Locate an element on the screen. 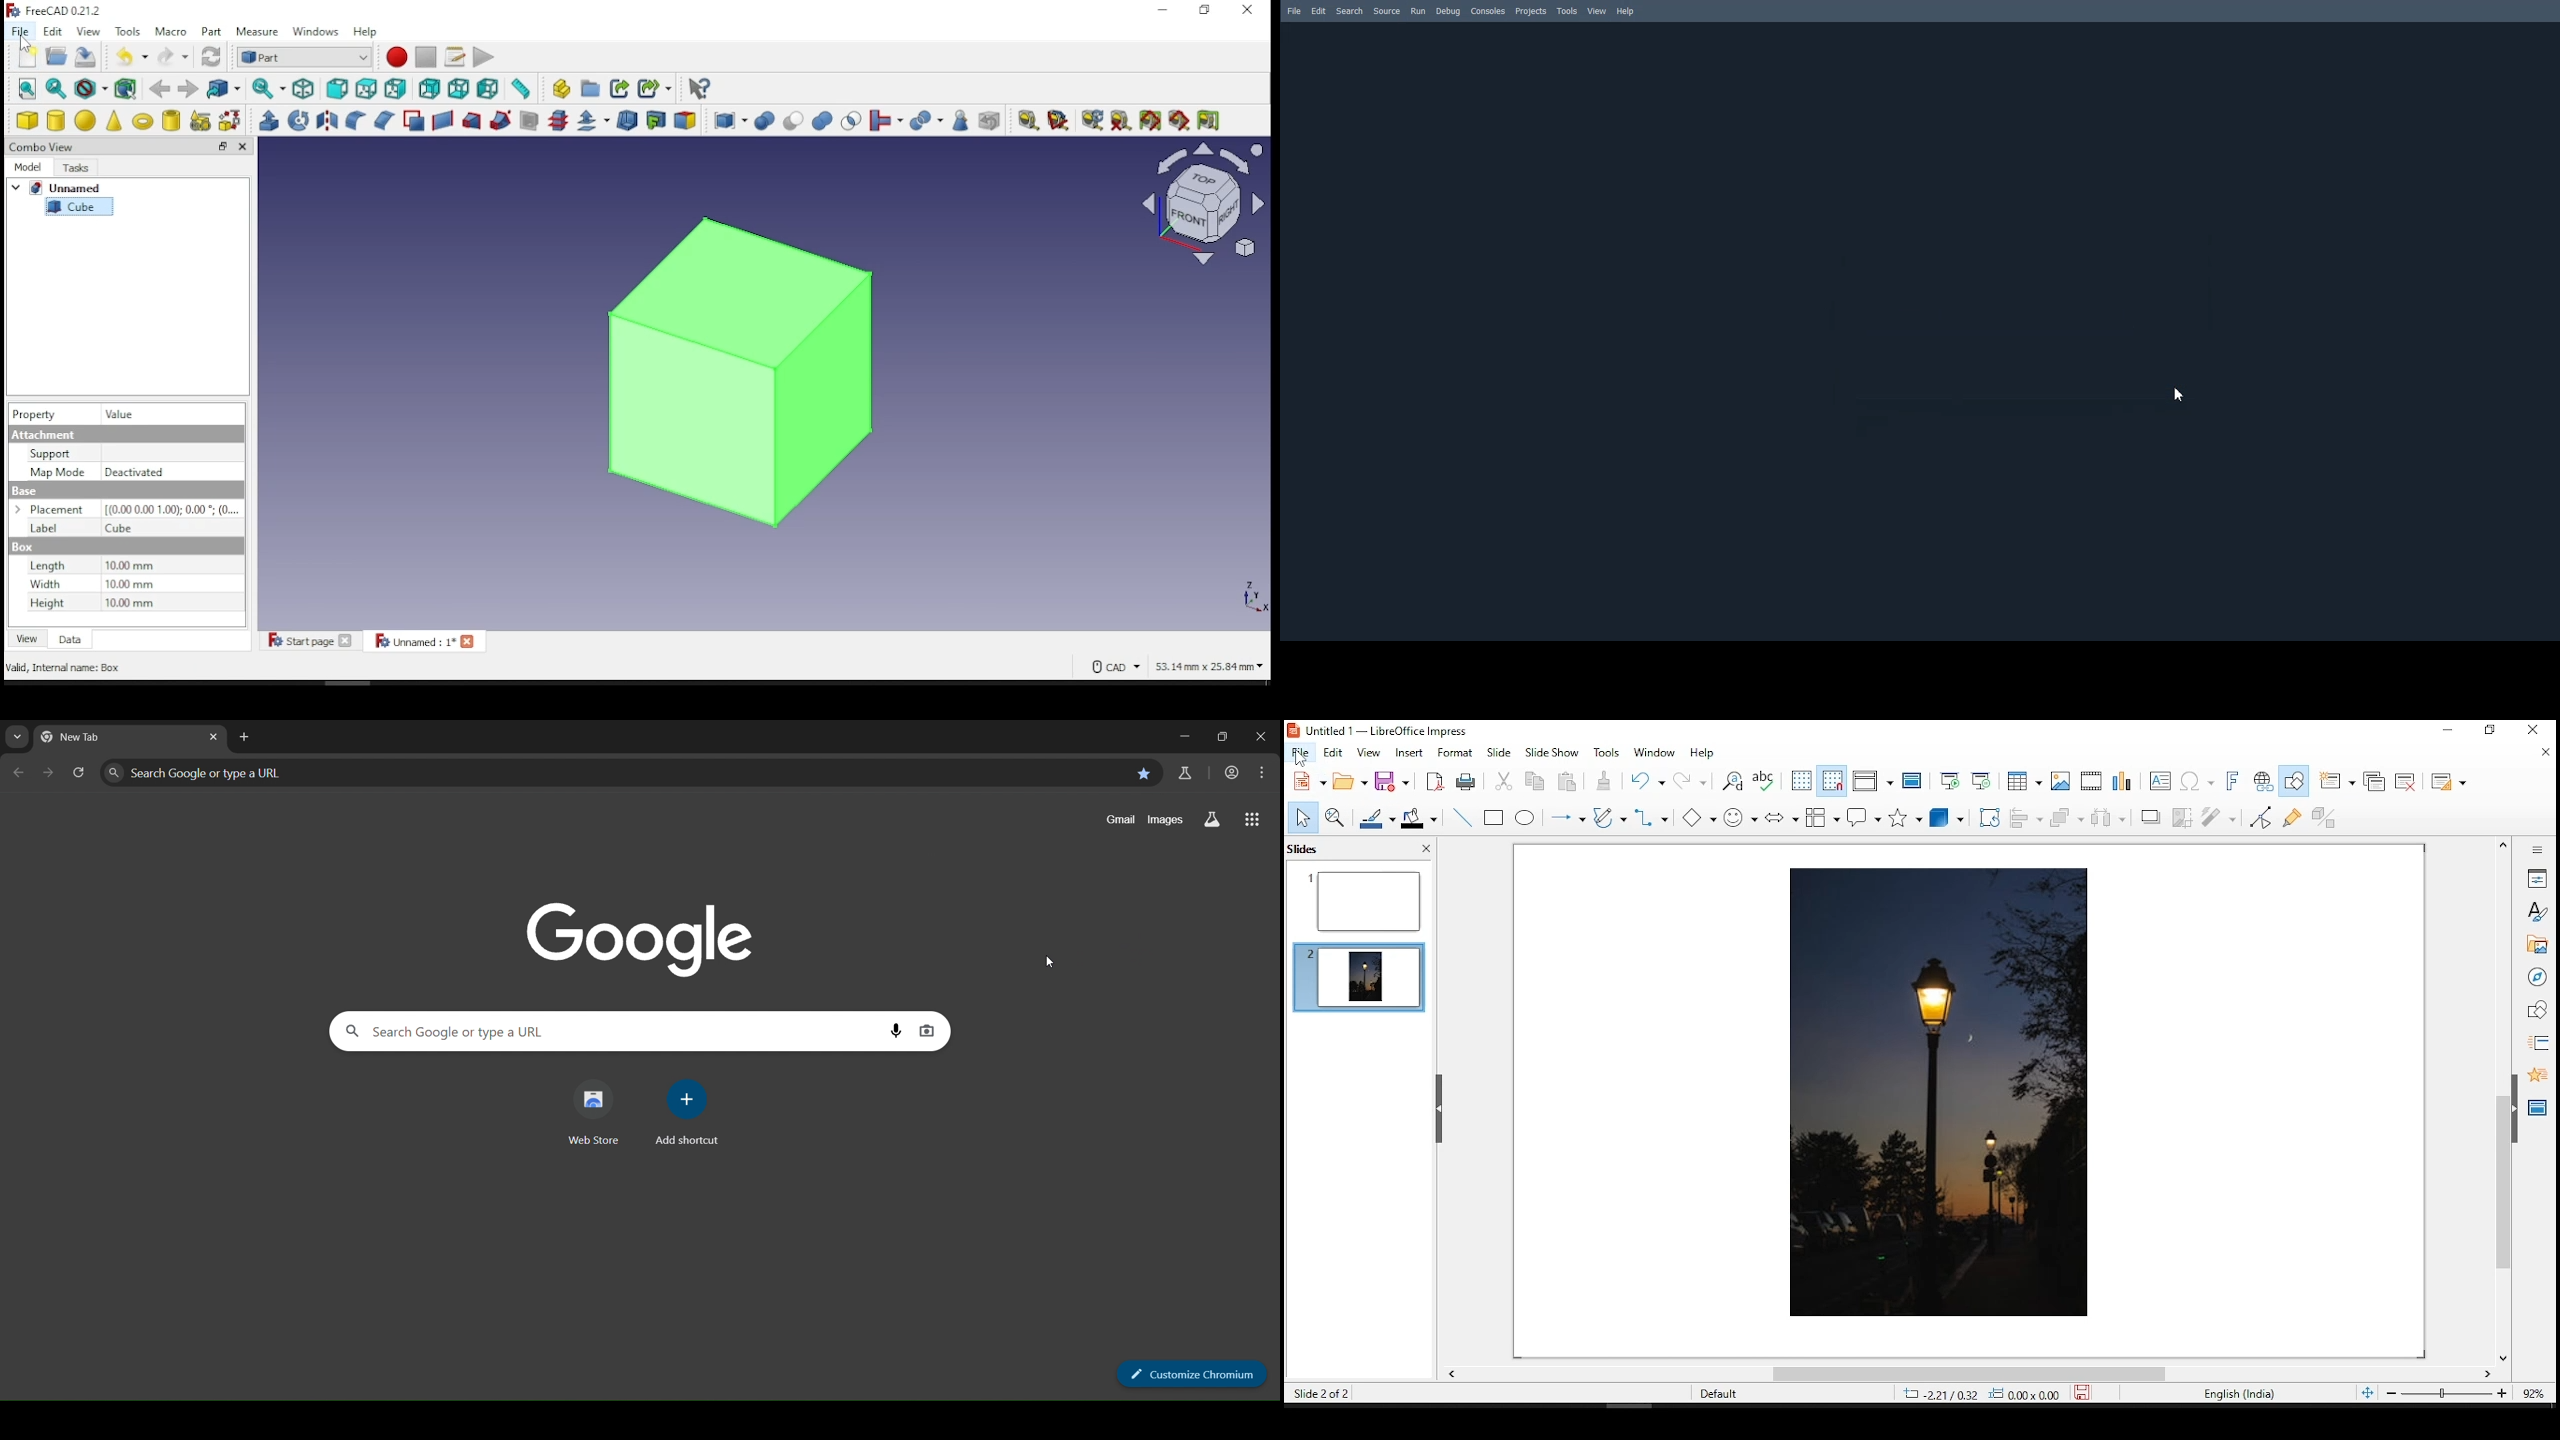  toggle delta is located at coordinates (1210, 120).